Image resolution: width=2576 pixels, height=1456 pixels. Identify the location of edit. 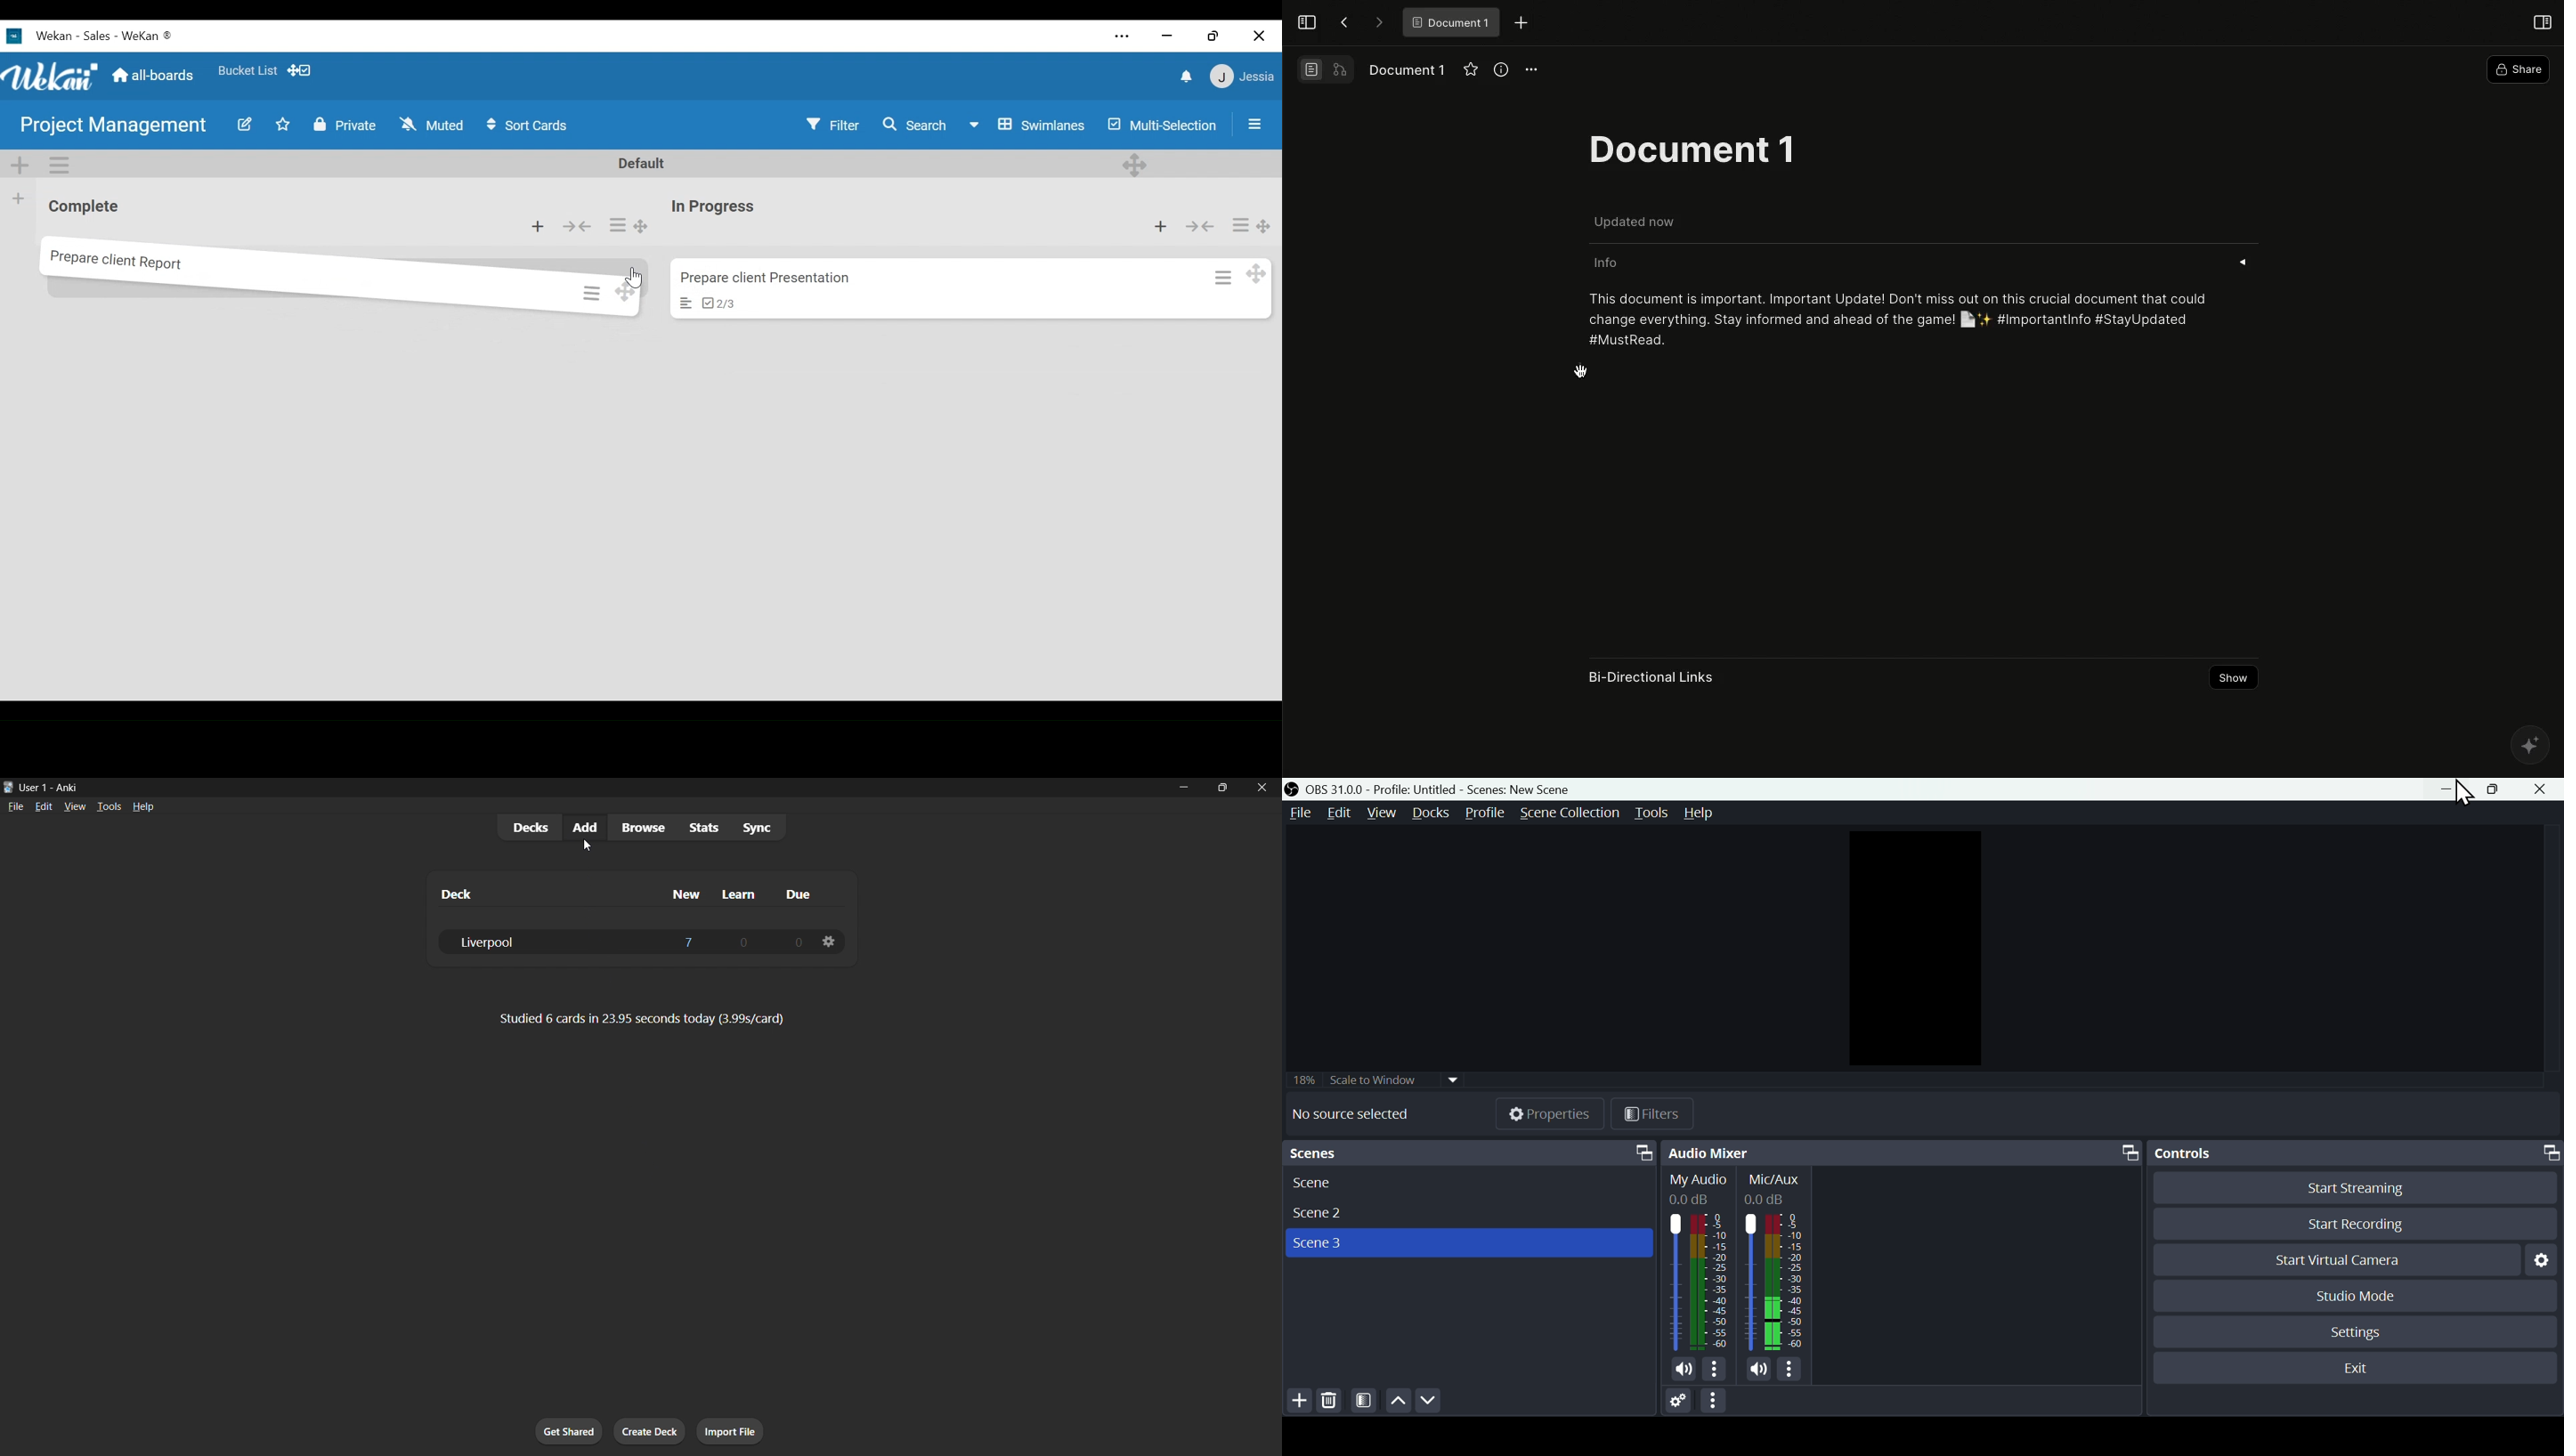
(39, 805).